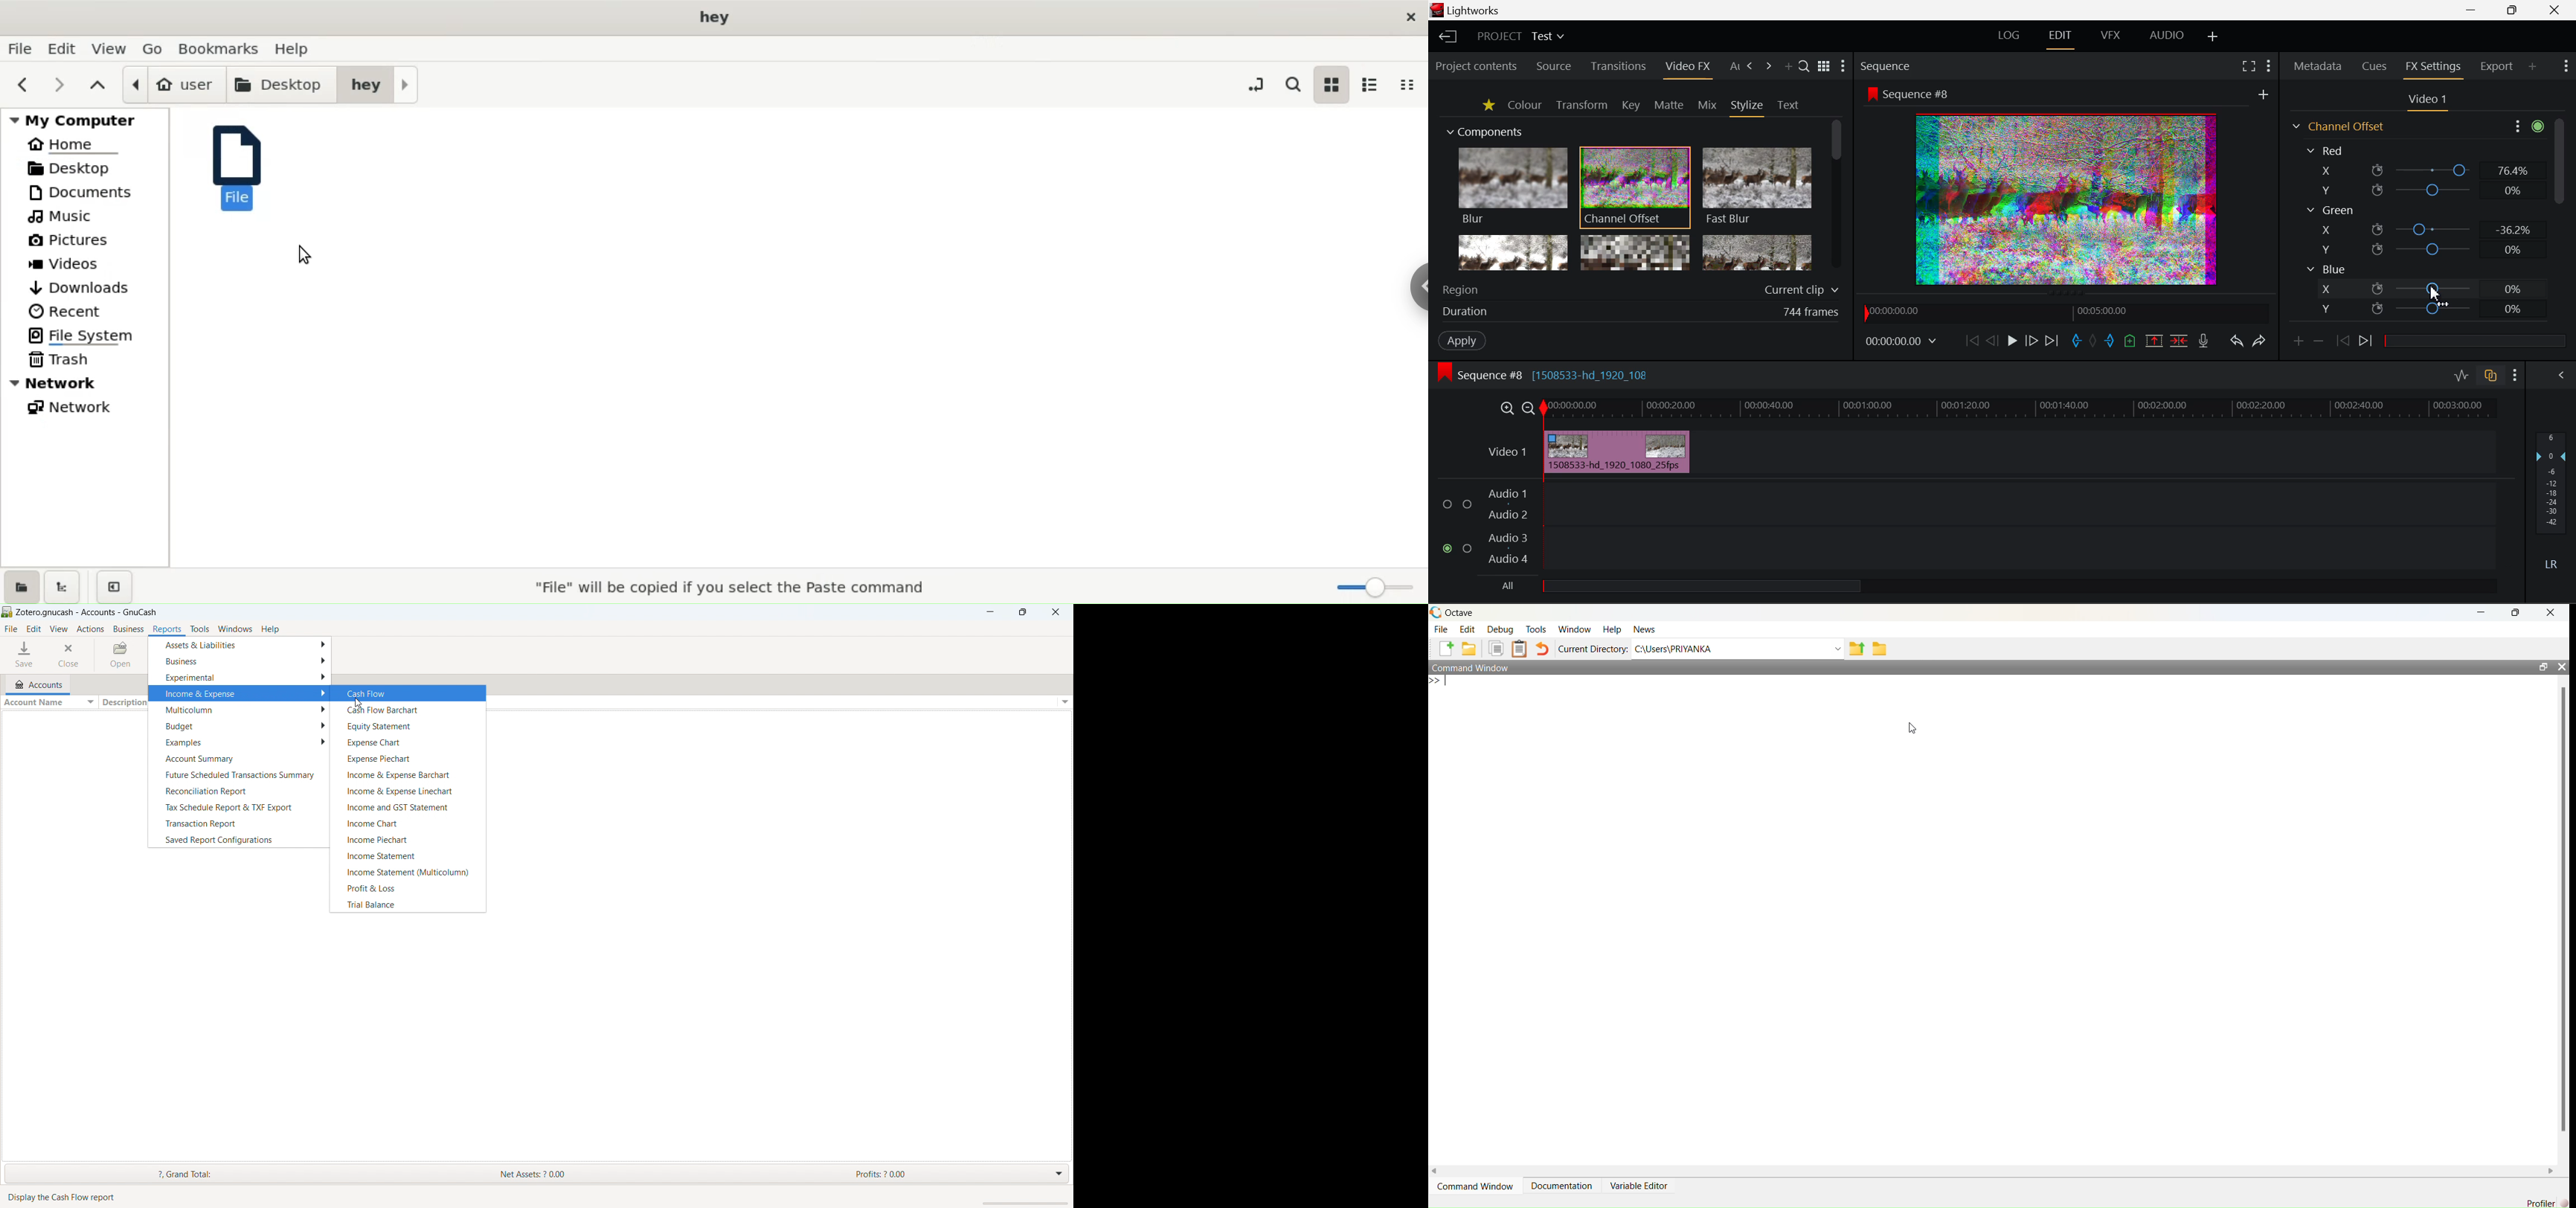 The image size is (2576, 1232). Describe the element at coordinates (238, 725) in the screenshot. I see `budget` at that location.